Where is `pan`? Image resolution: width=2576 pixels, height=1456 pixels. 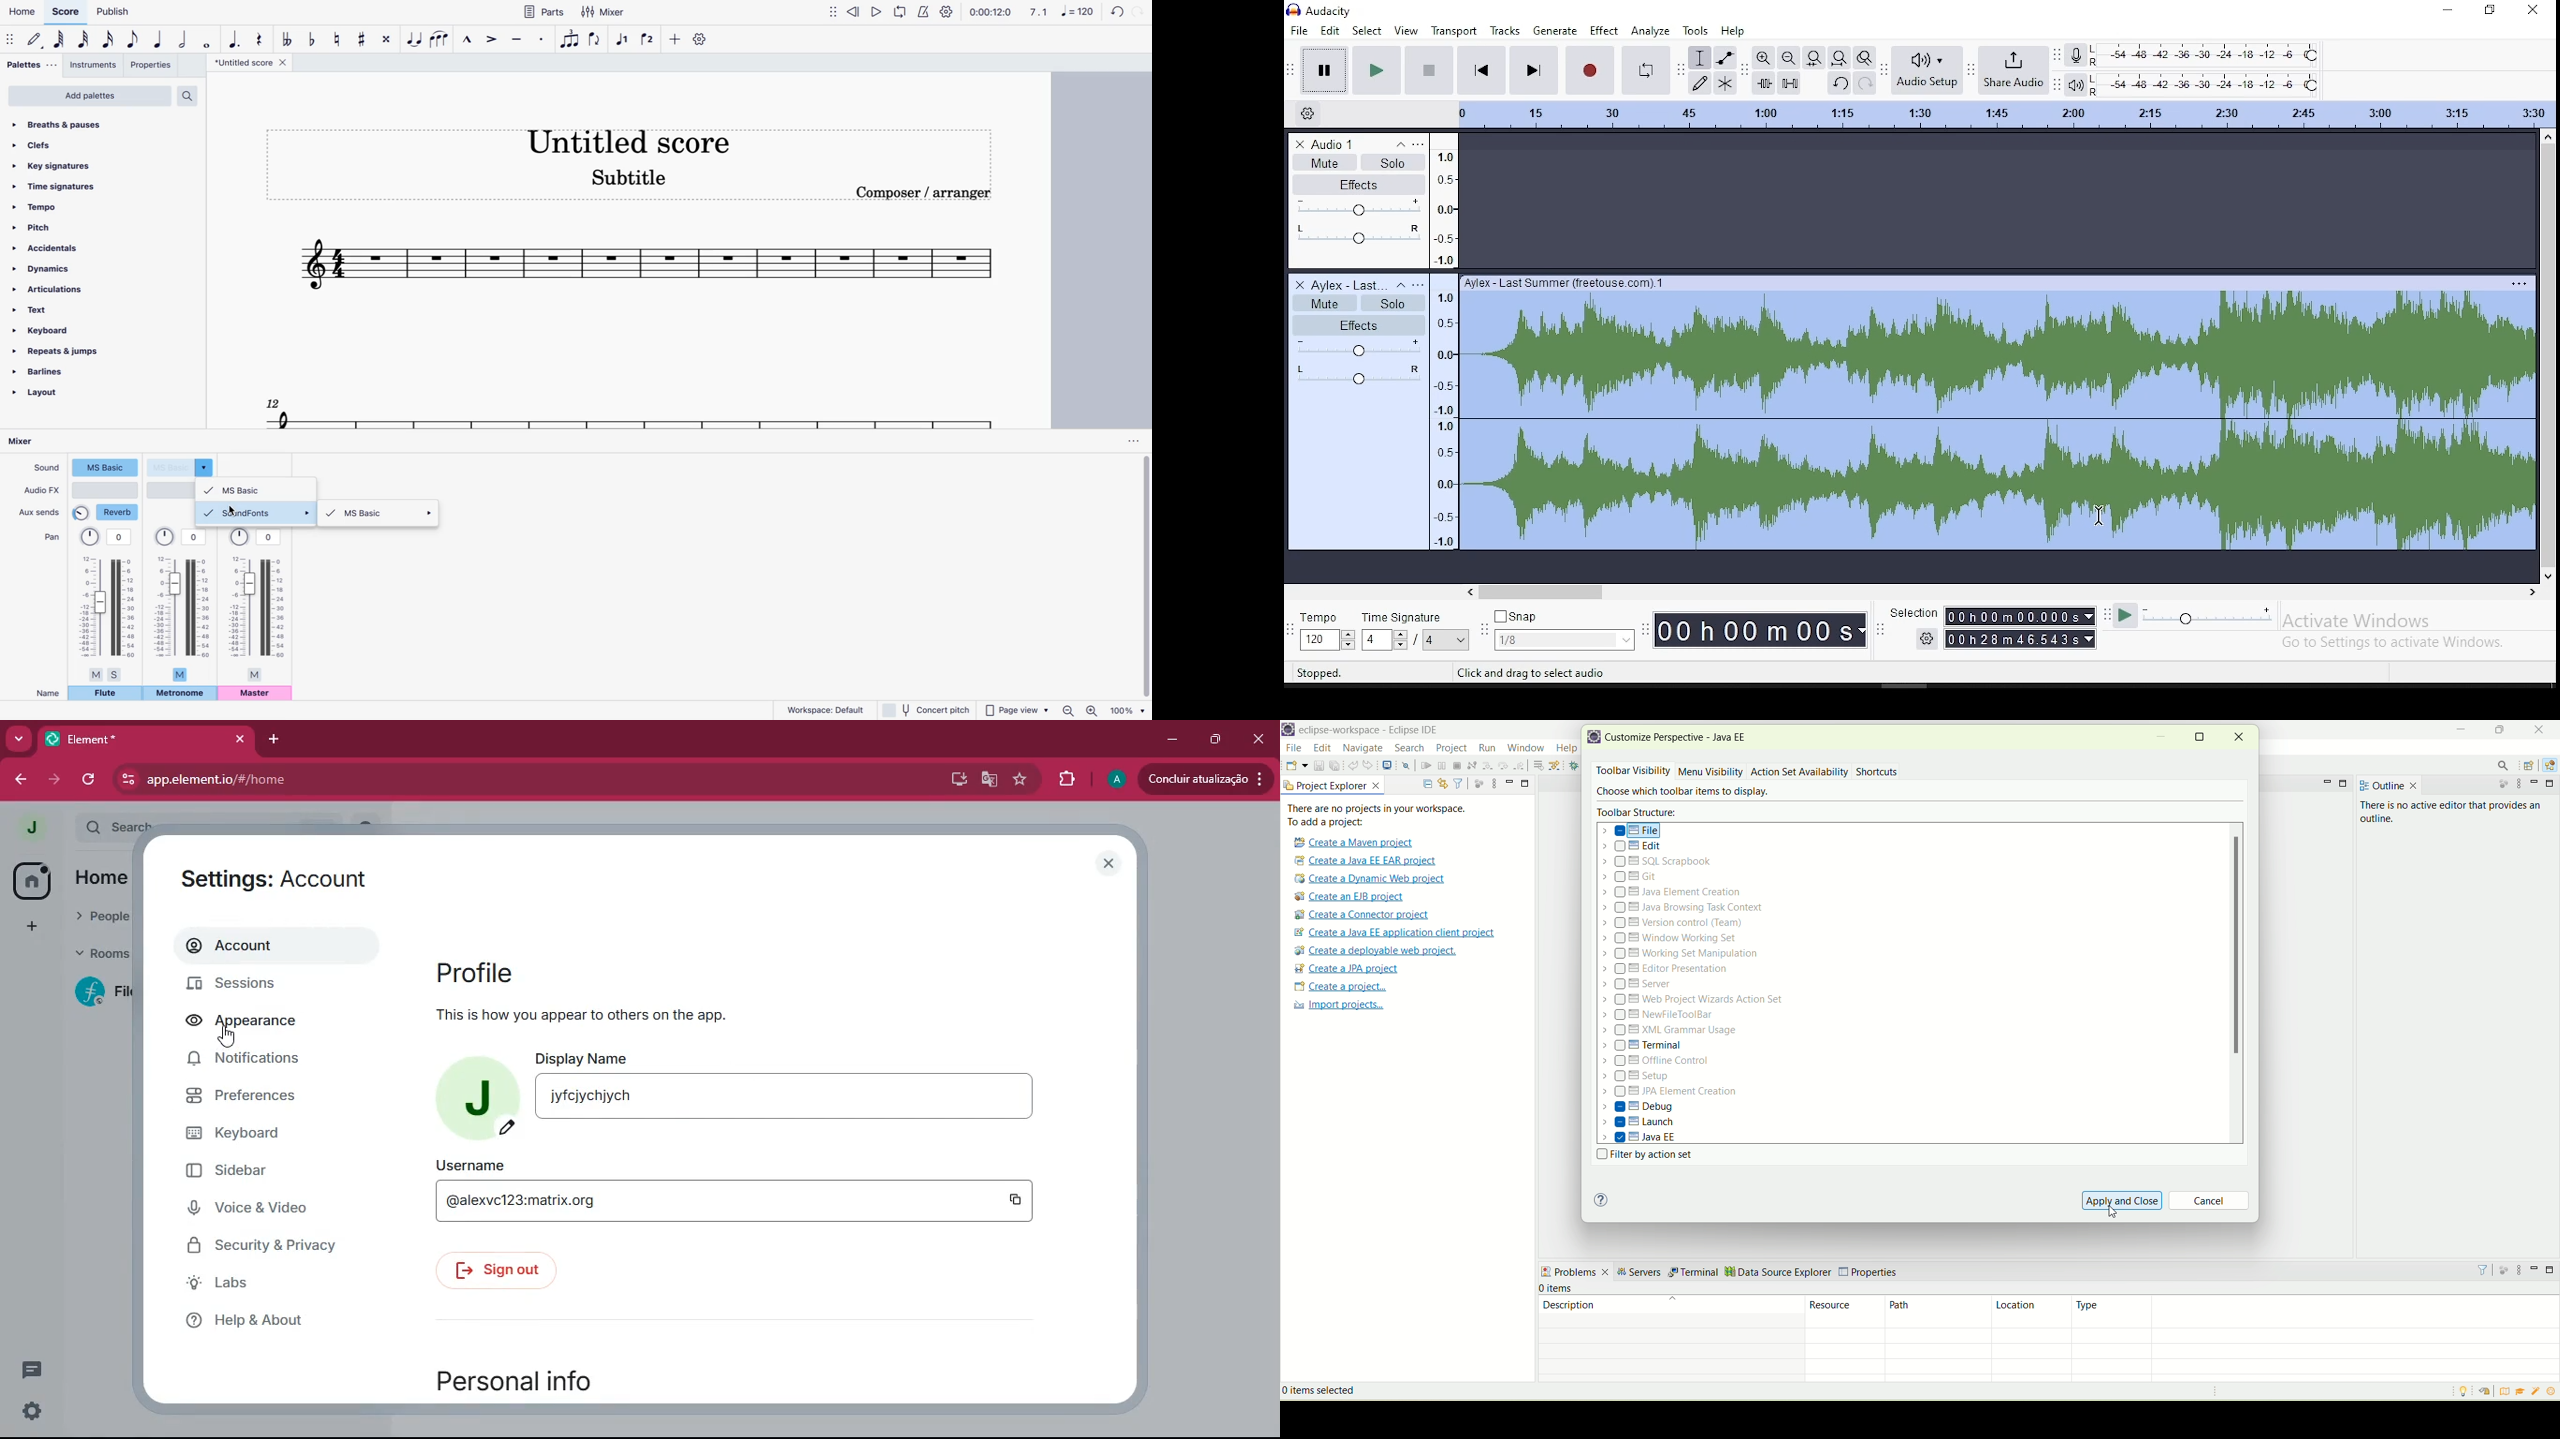 pan is located at coordinates (184, 605).